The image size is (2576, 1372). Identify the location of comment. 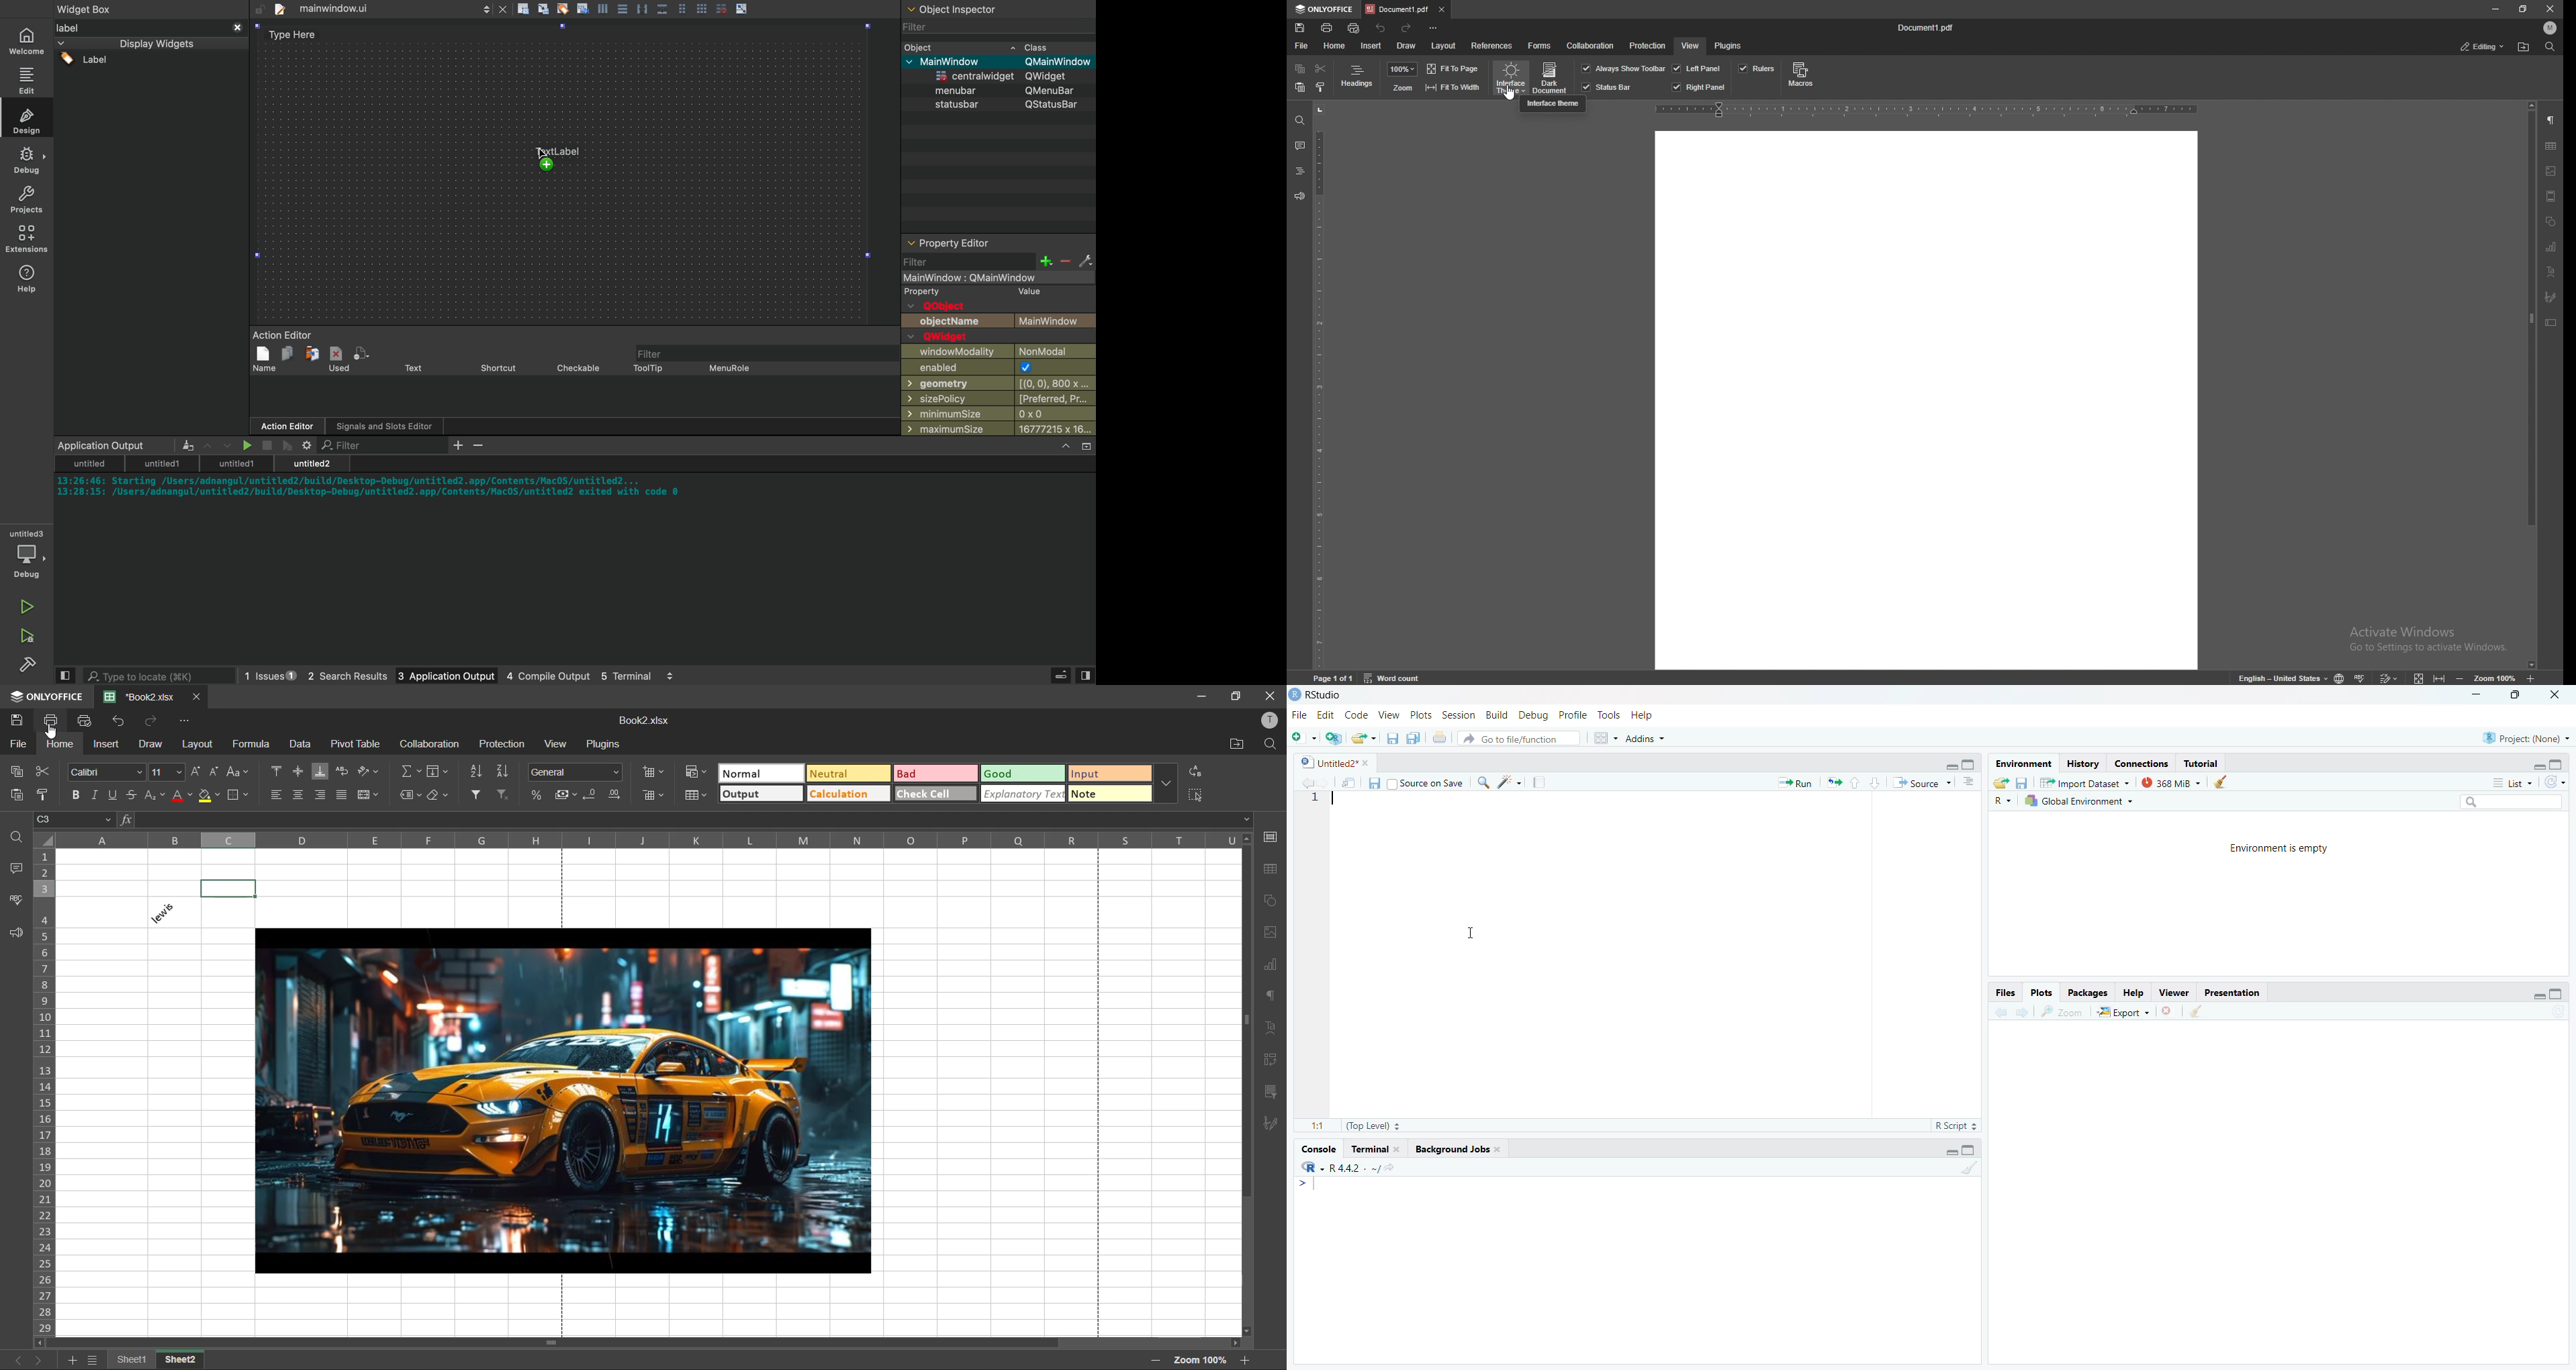
(1300, 146).